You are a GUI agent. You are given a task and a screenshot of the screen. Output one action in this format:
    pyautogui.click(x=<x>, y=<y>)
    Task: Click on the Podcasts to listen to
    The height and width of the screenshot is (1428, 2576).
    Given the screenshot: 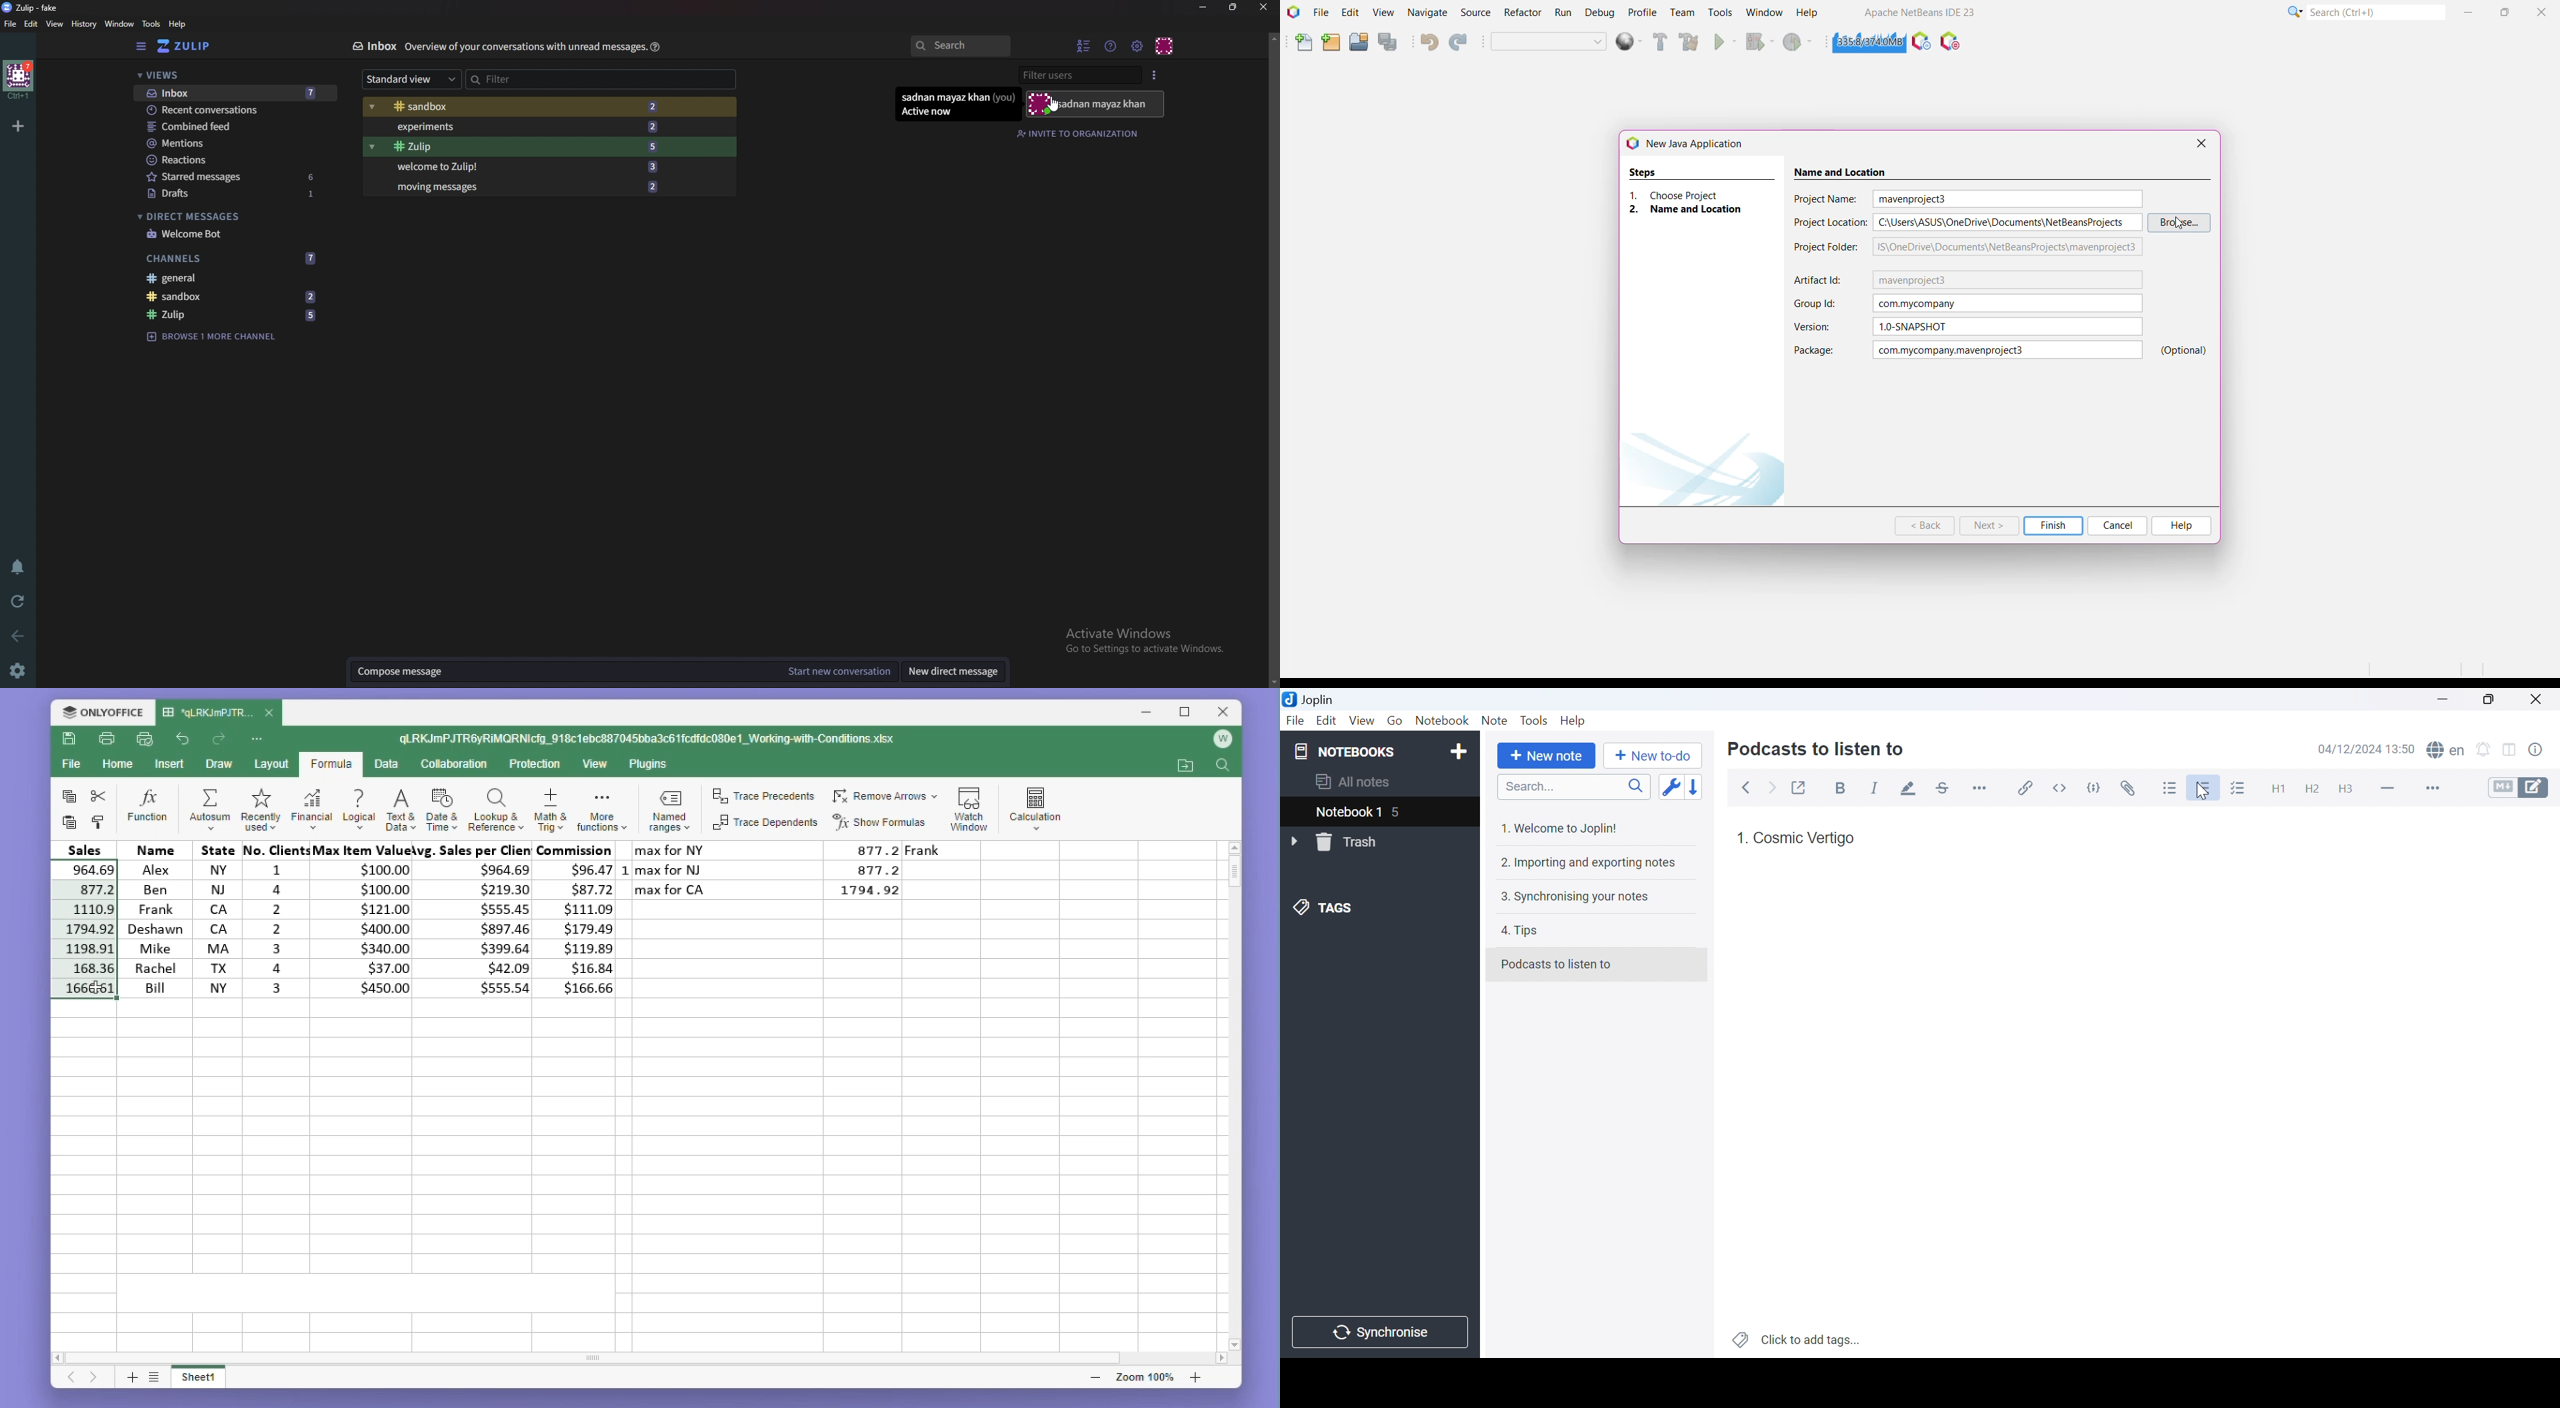 What is the action you would take?
    pyautogui.click(x=1558, y=963)
    